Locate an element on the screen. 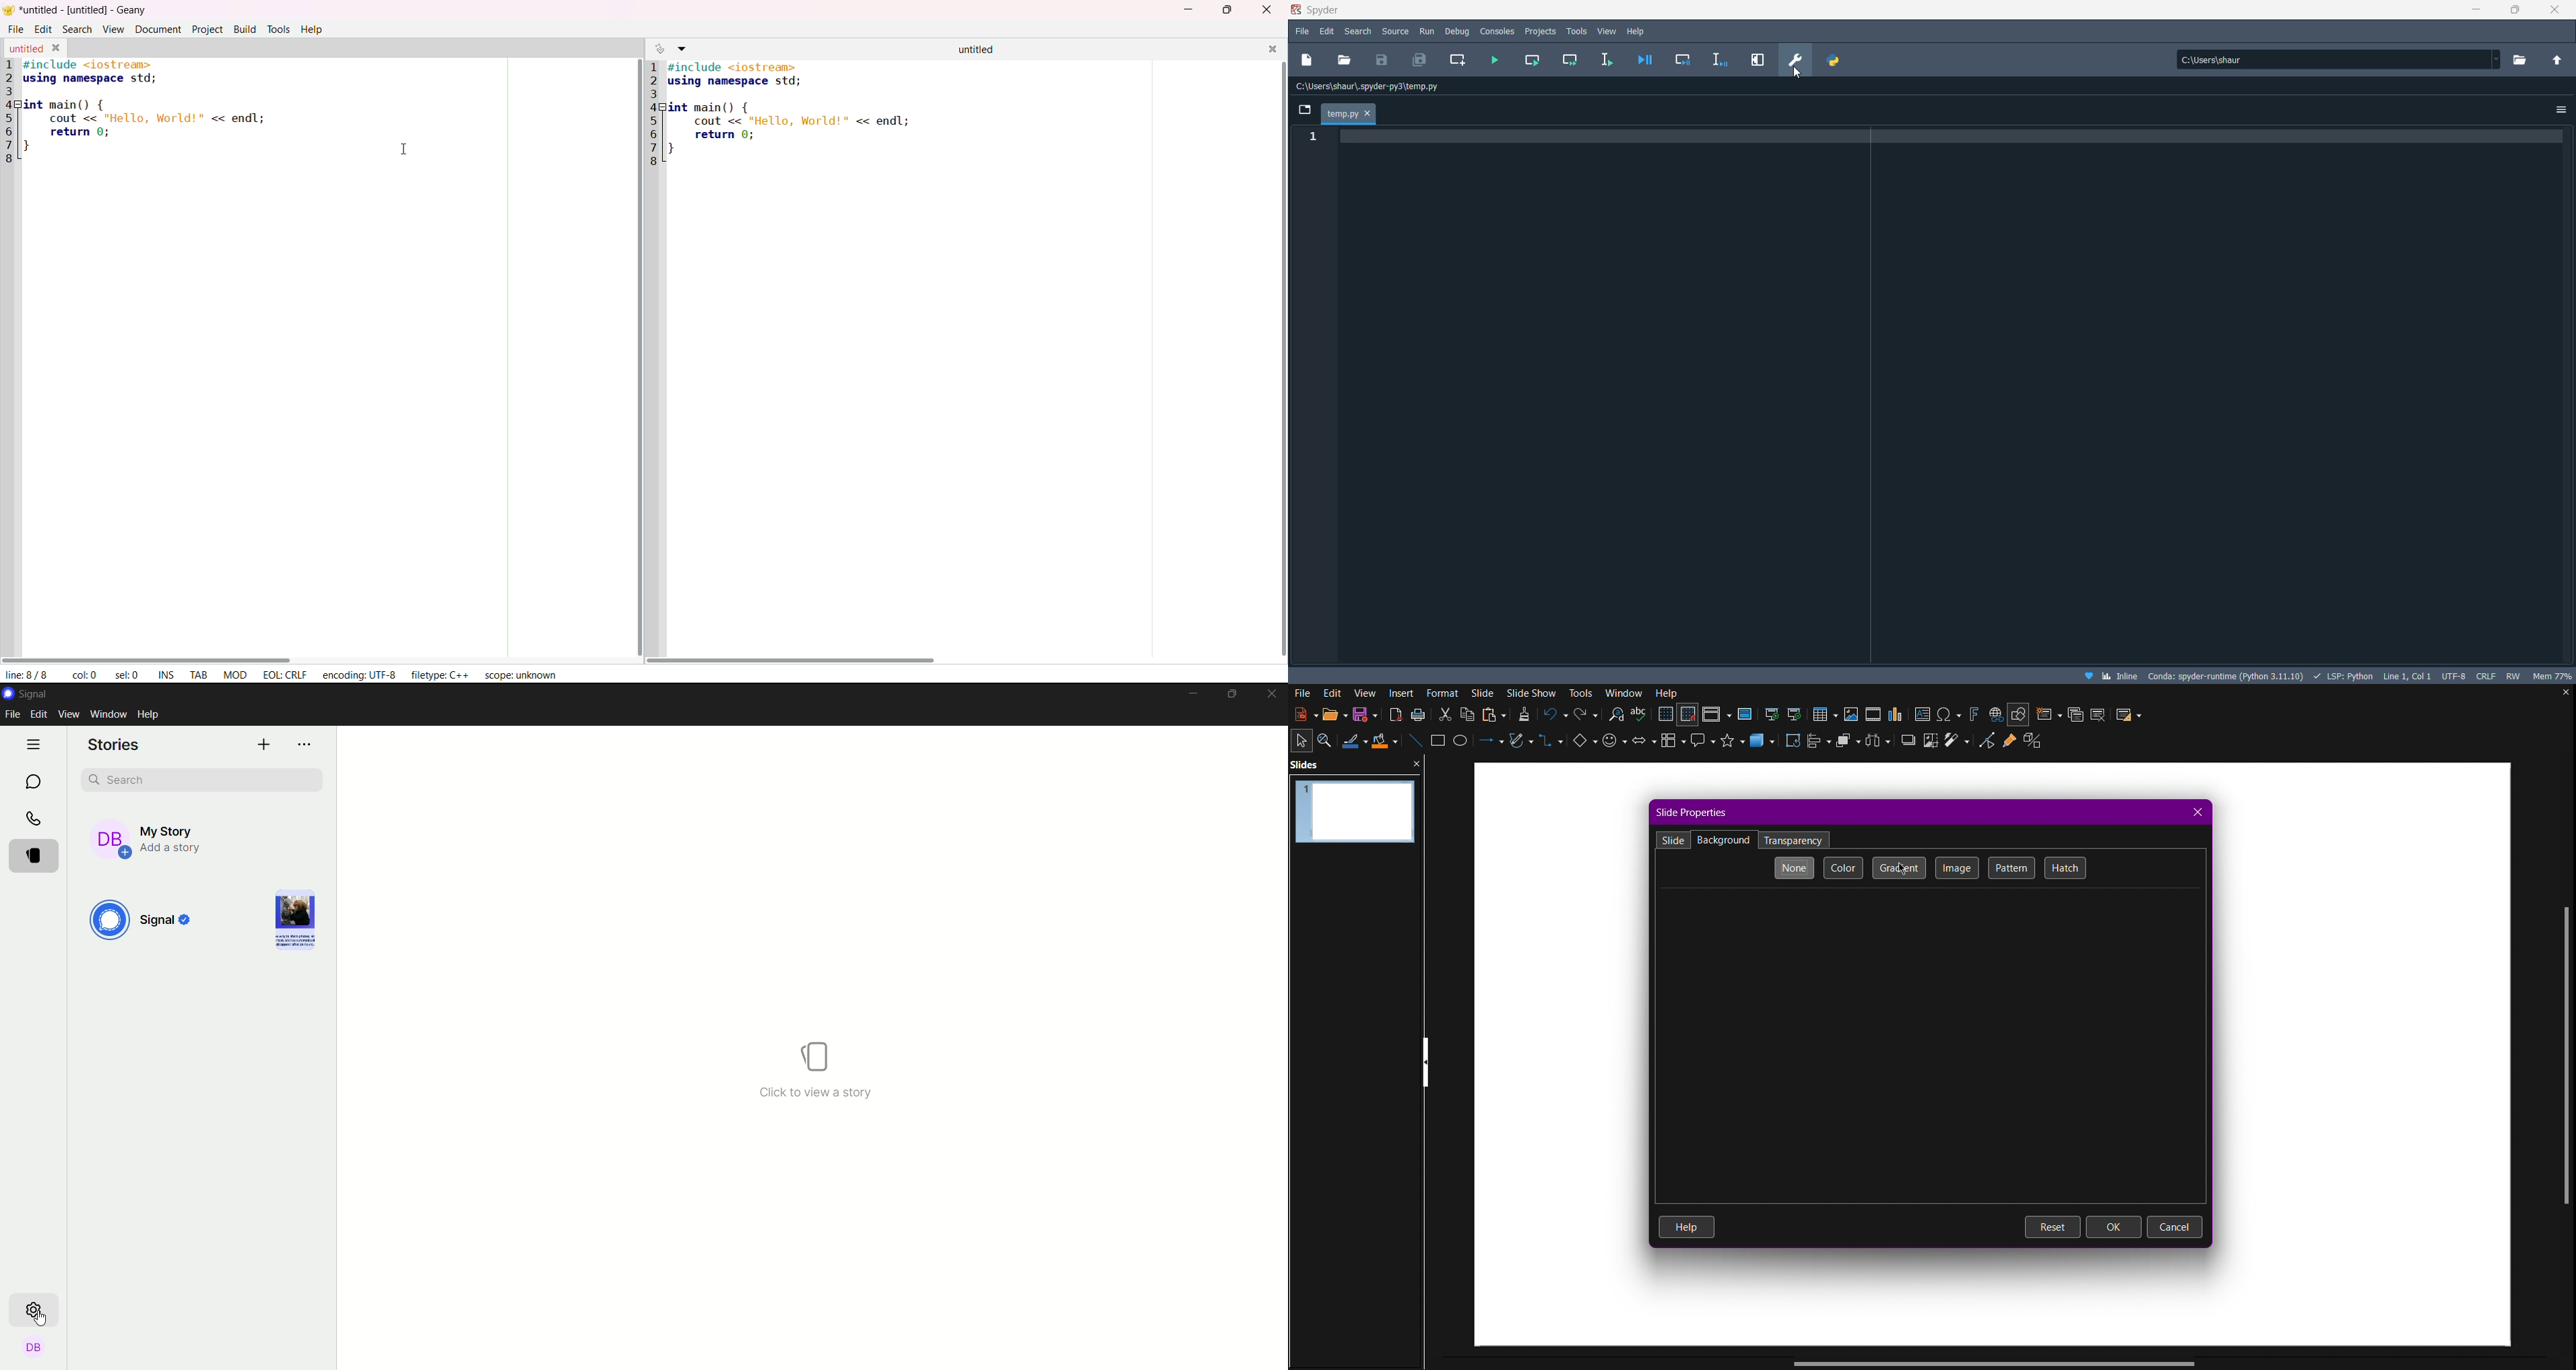 This screenshot has height=1372, width=2576. create new cell is located at coordinates (1458, 62).